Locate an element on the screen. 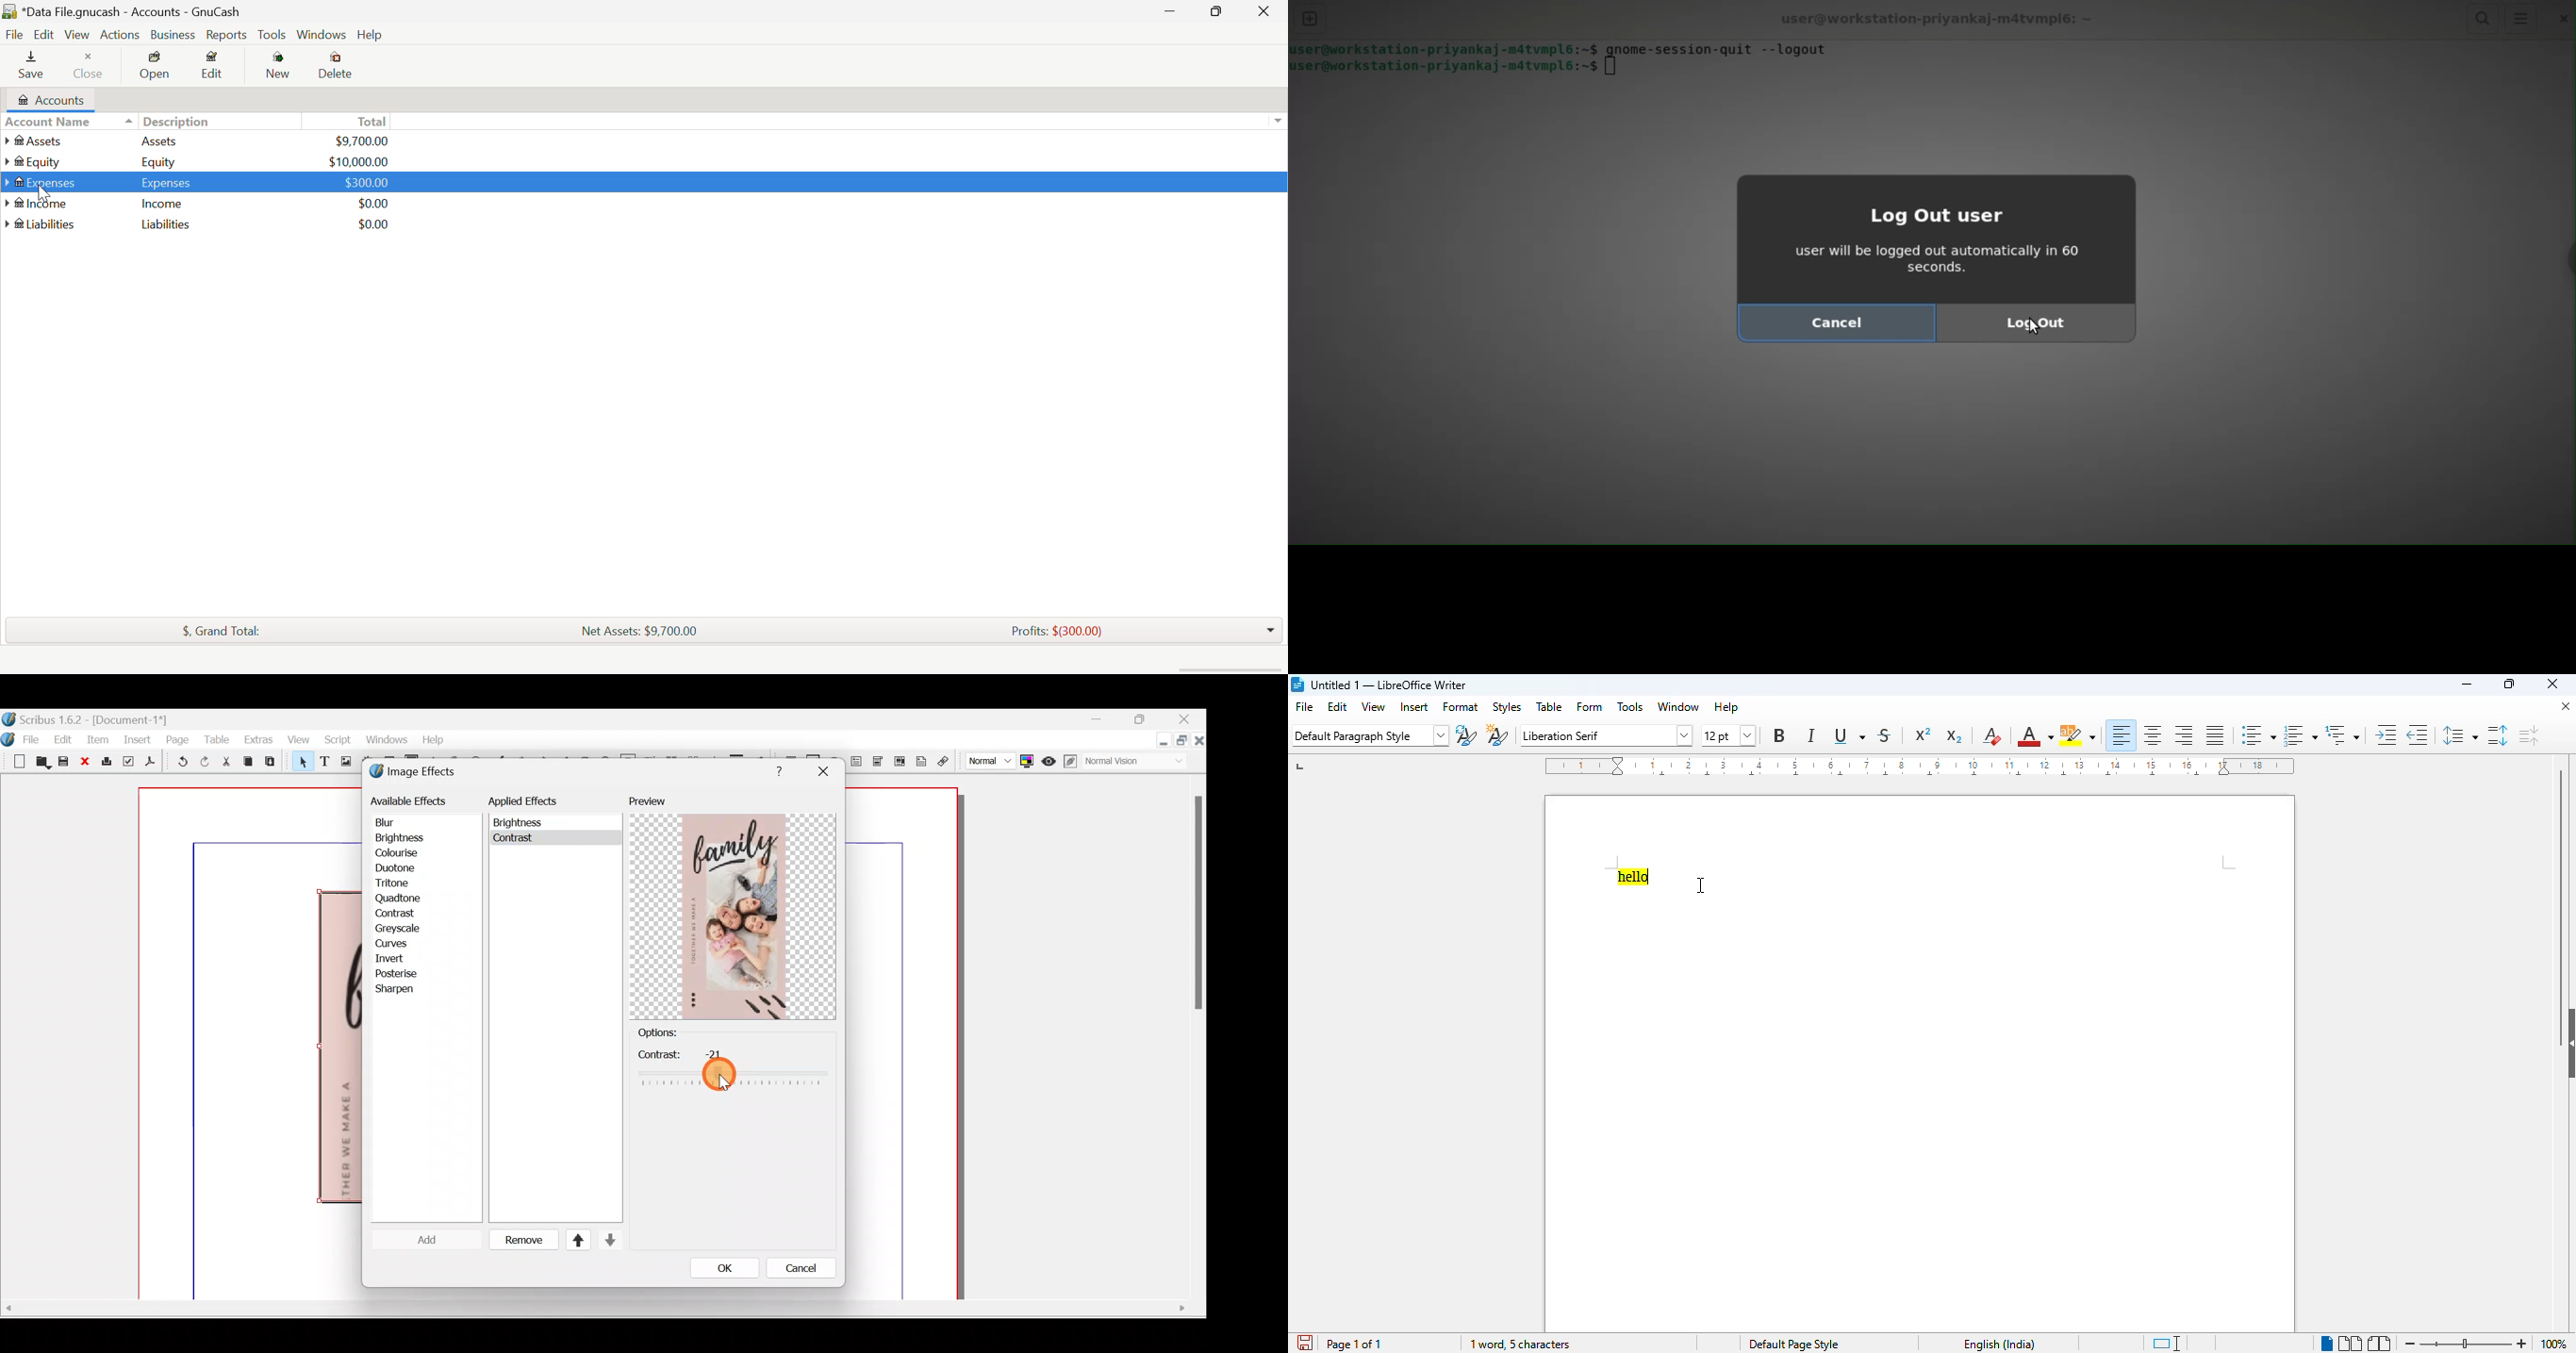  Applied effects is located at coordinates (533, 804).